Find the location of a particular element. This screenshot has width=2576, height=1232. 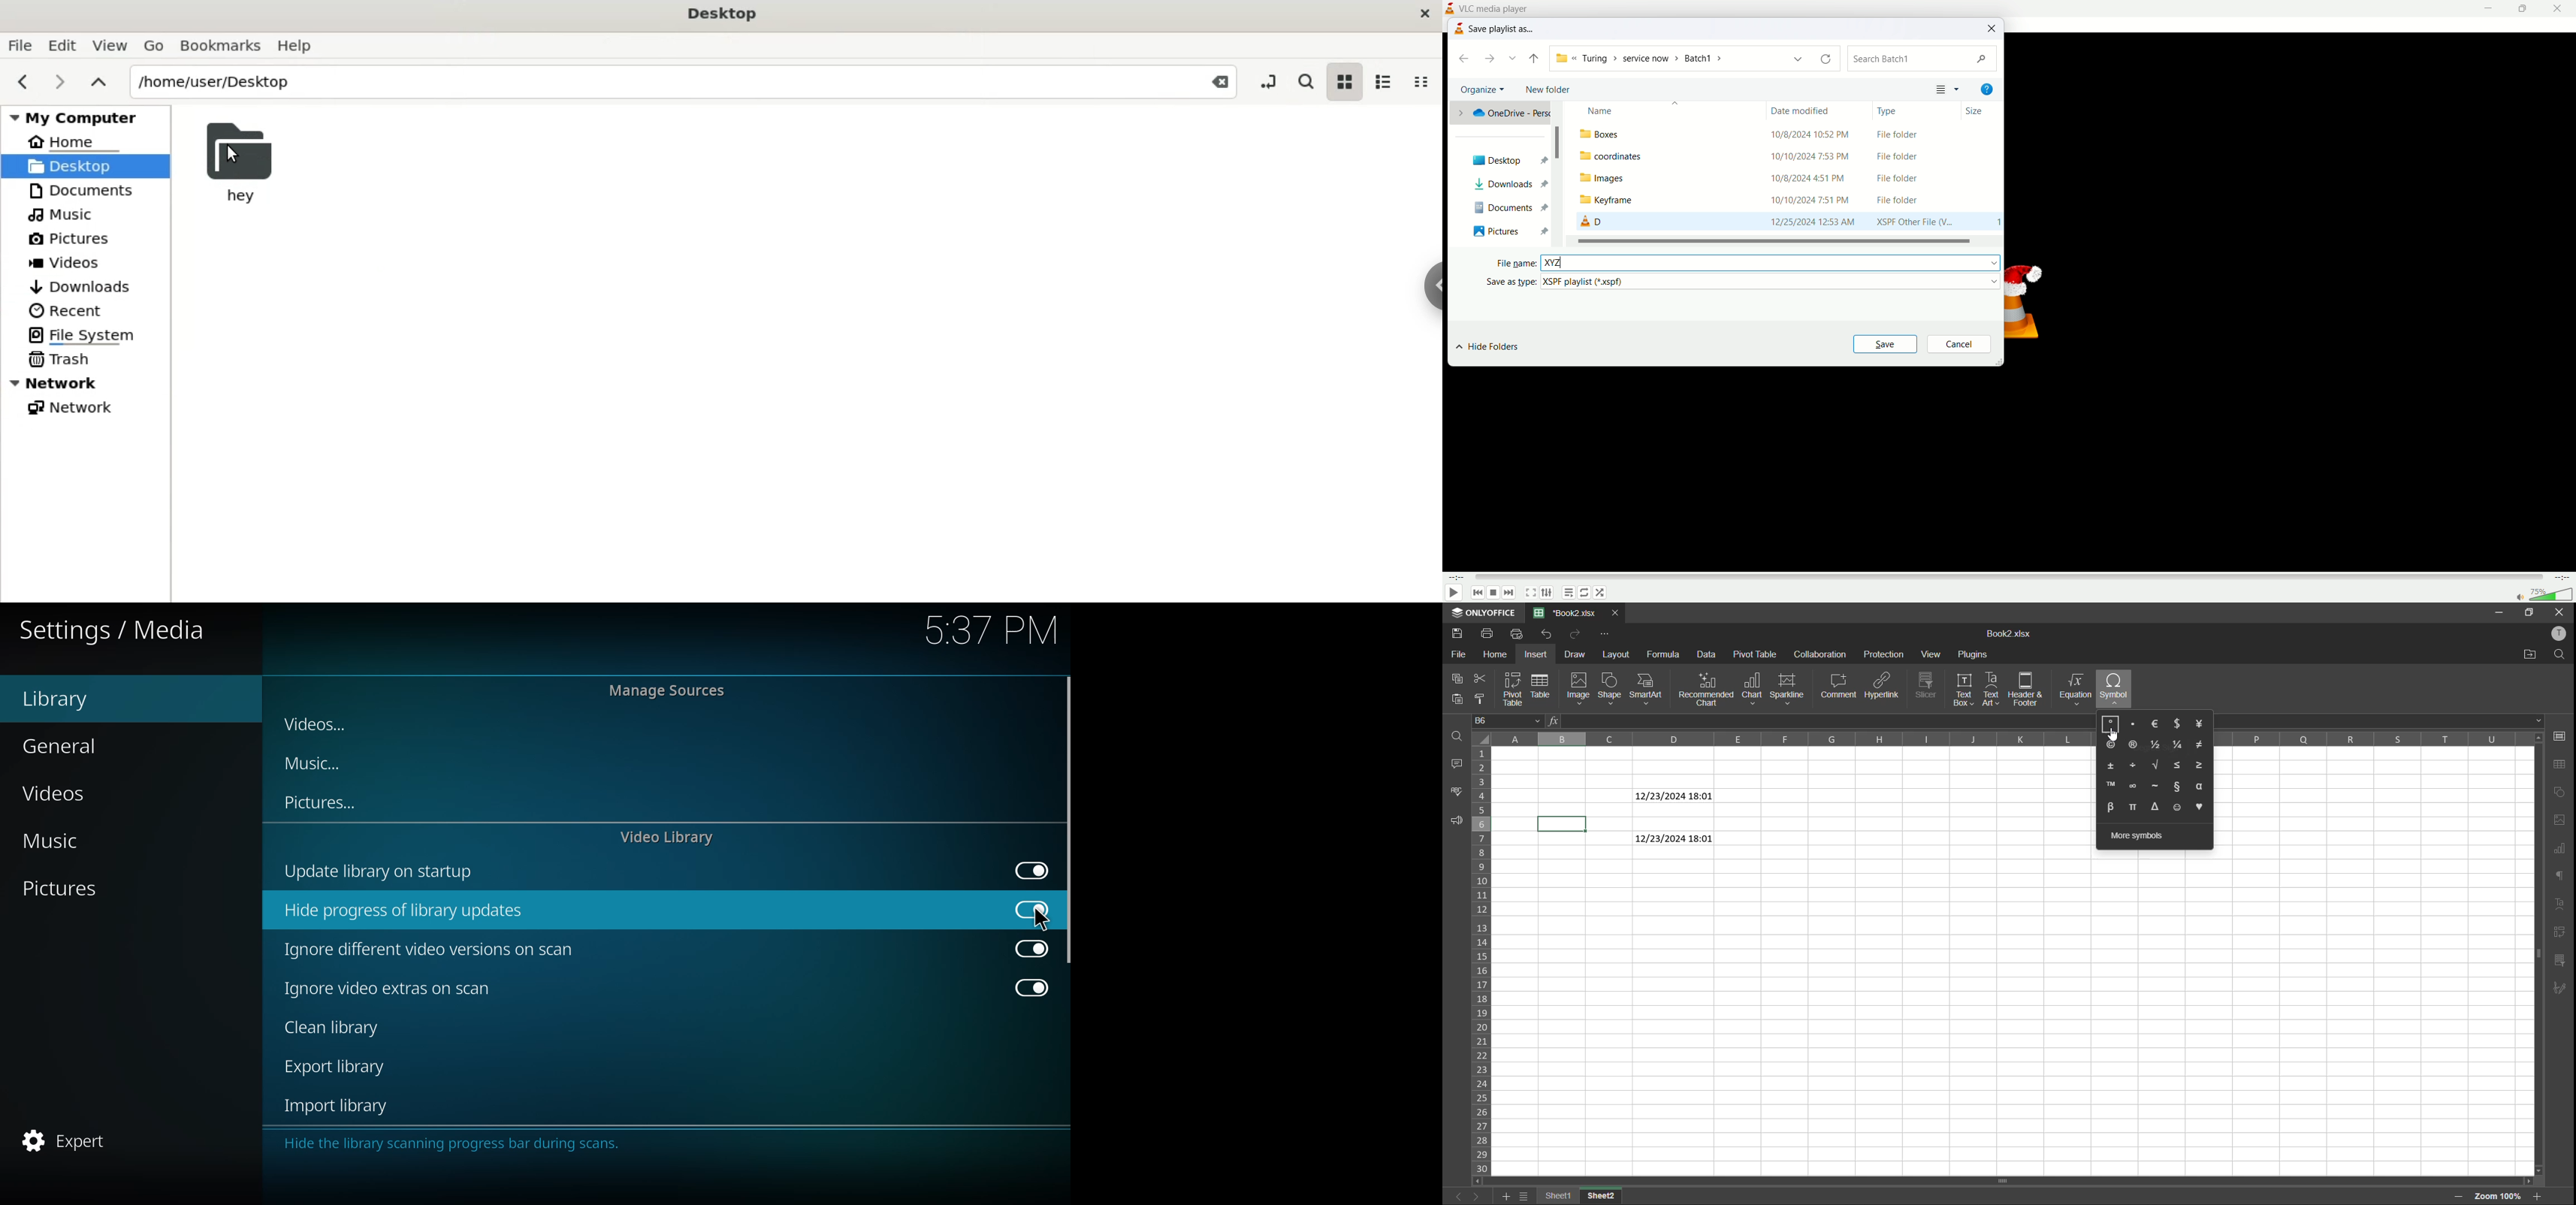

dollar is located at coordinates (2178, 723).